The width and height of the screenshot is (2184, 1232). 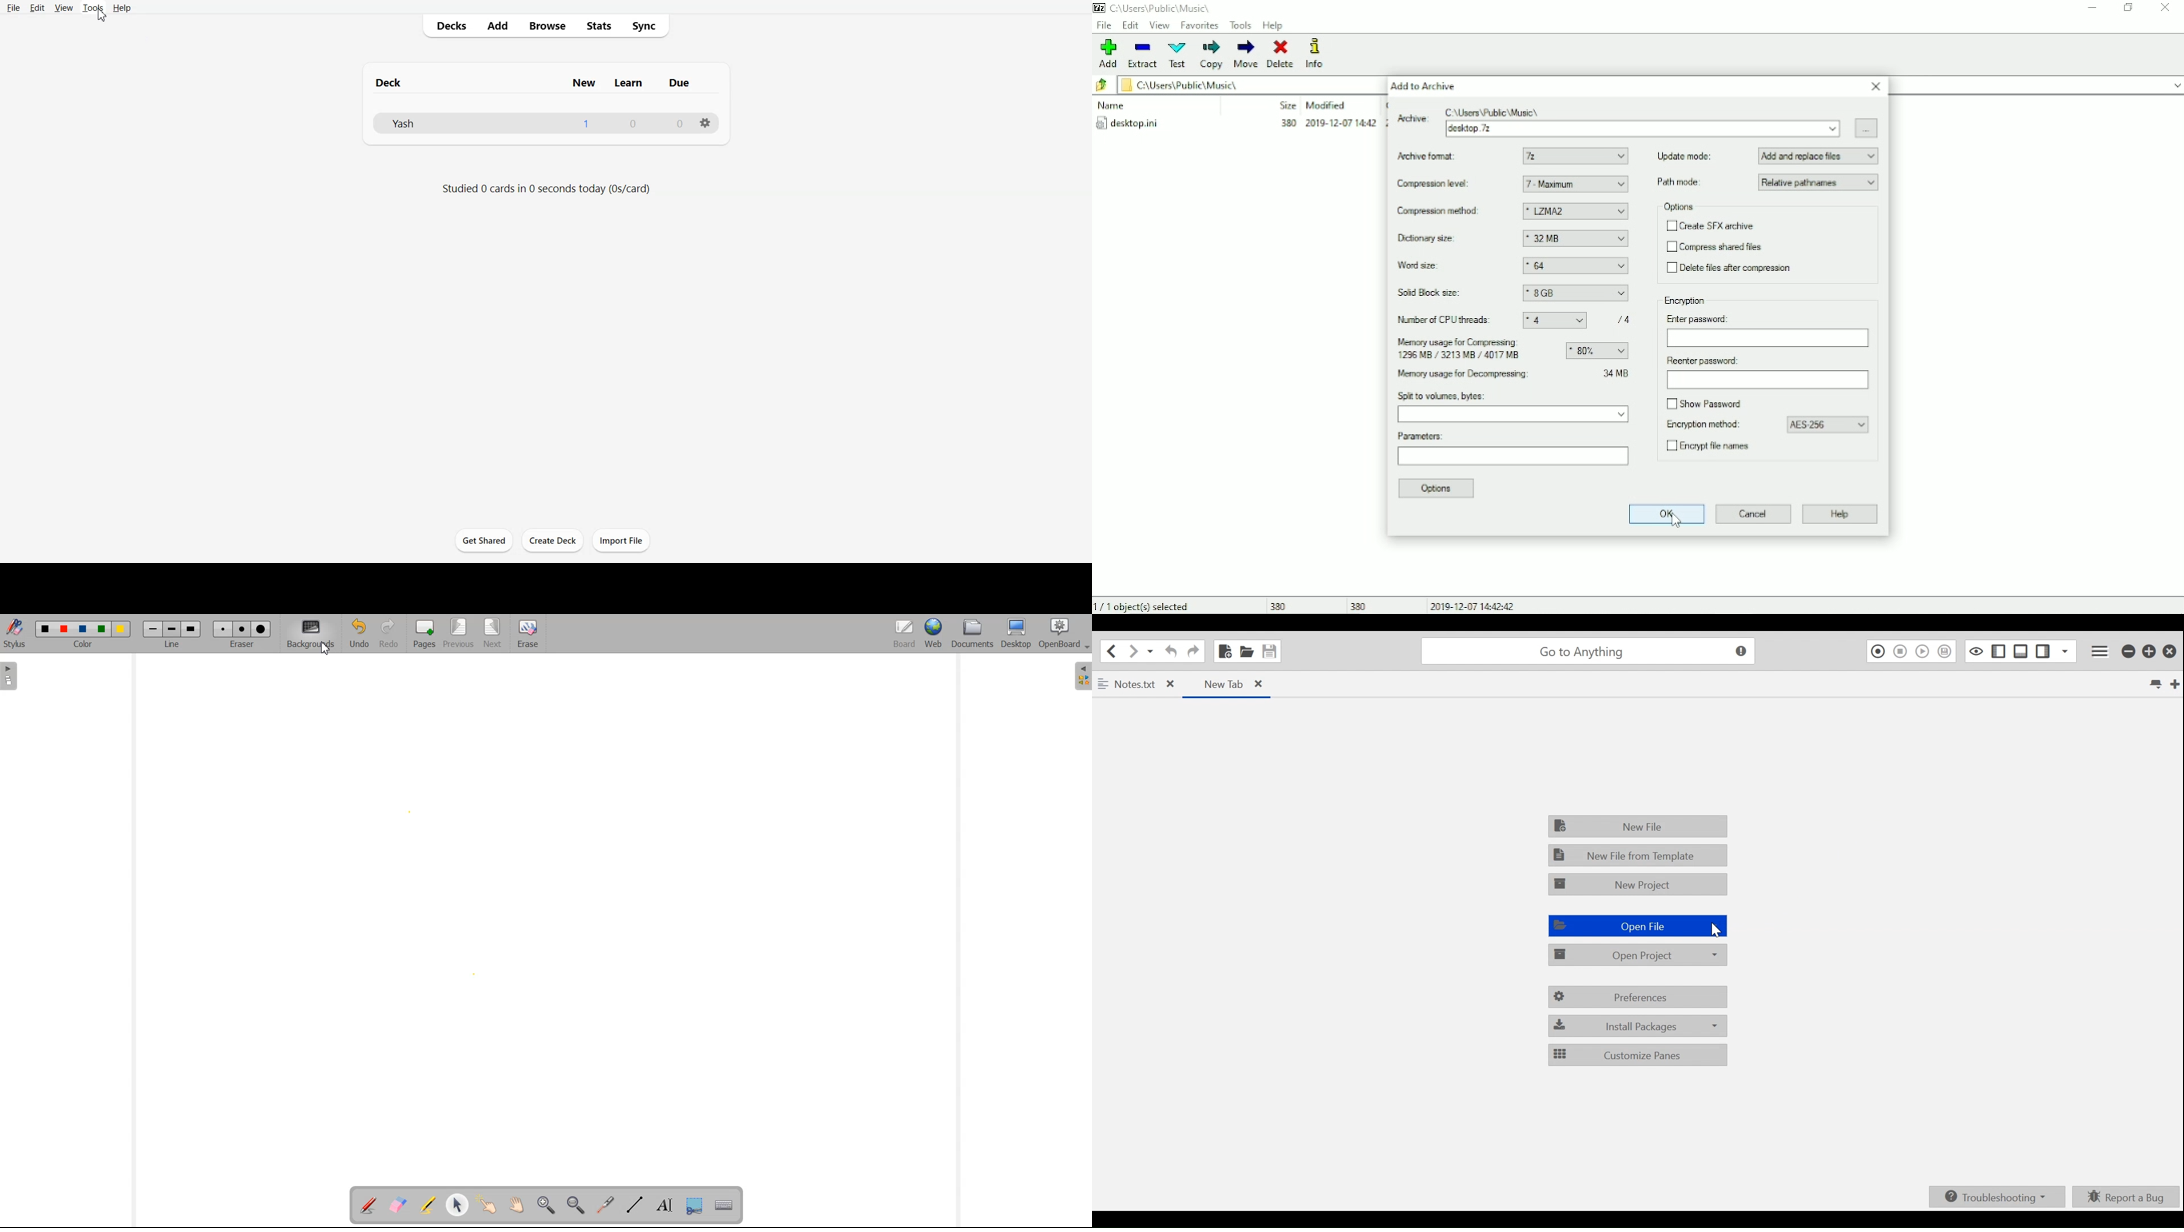 What do you see at coordinates (2066, 651) in the screenshot?
I see `Show Specific Sidebar` at bounding box center [2066, 651].